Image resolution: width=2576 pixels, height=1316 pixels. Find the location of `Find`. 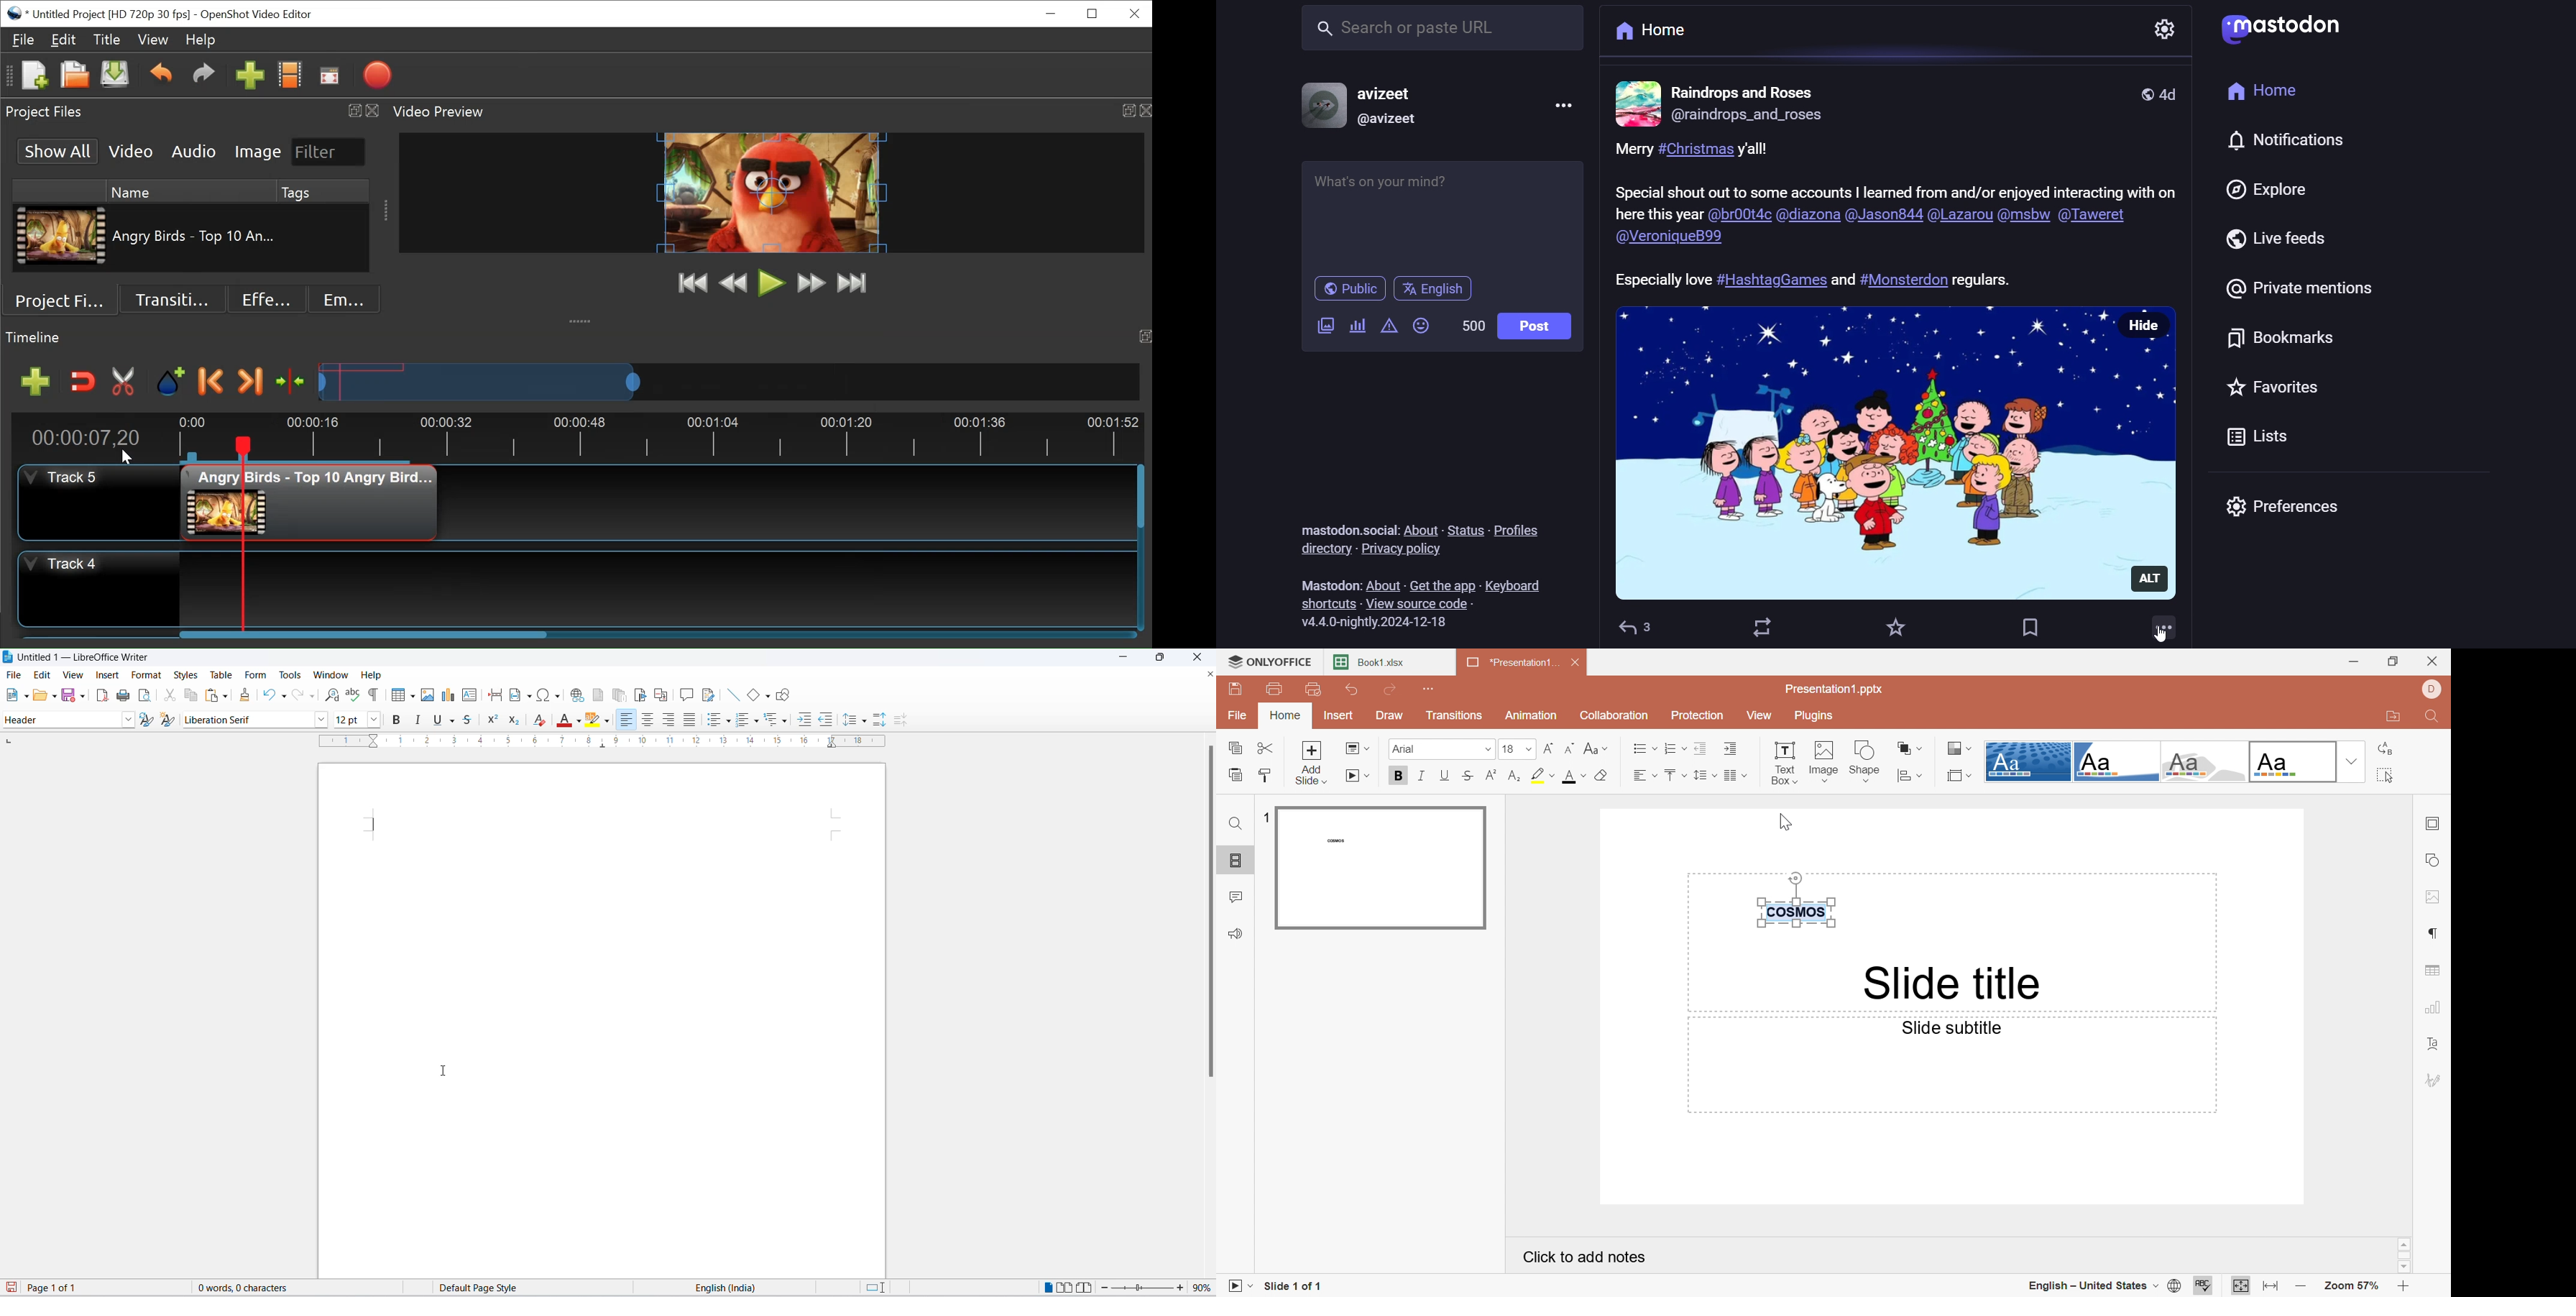

Find is located at coordinates (1237, 823).